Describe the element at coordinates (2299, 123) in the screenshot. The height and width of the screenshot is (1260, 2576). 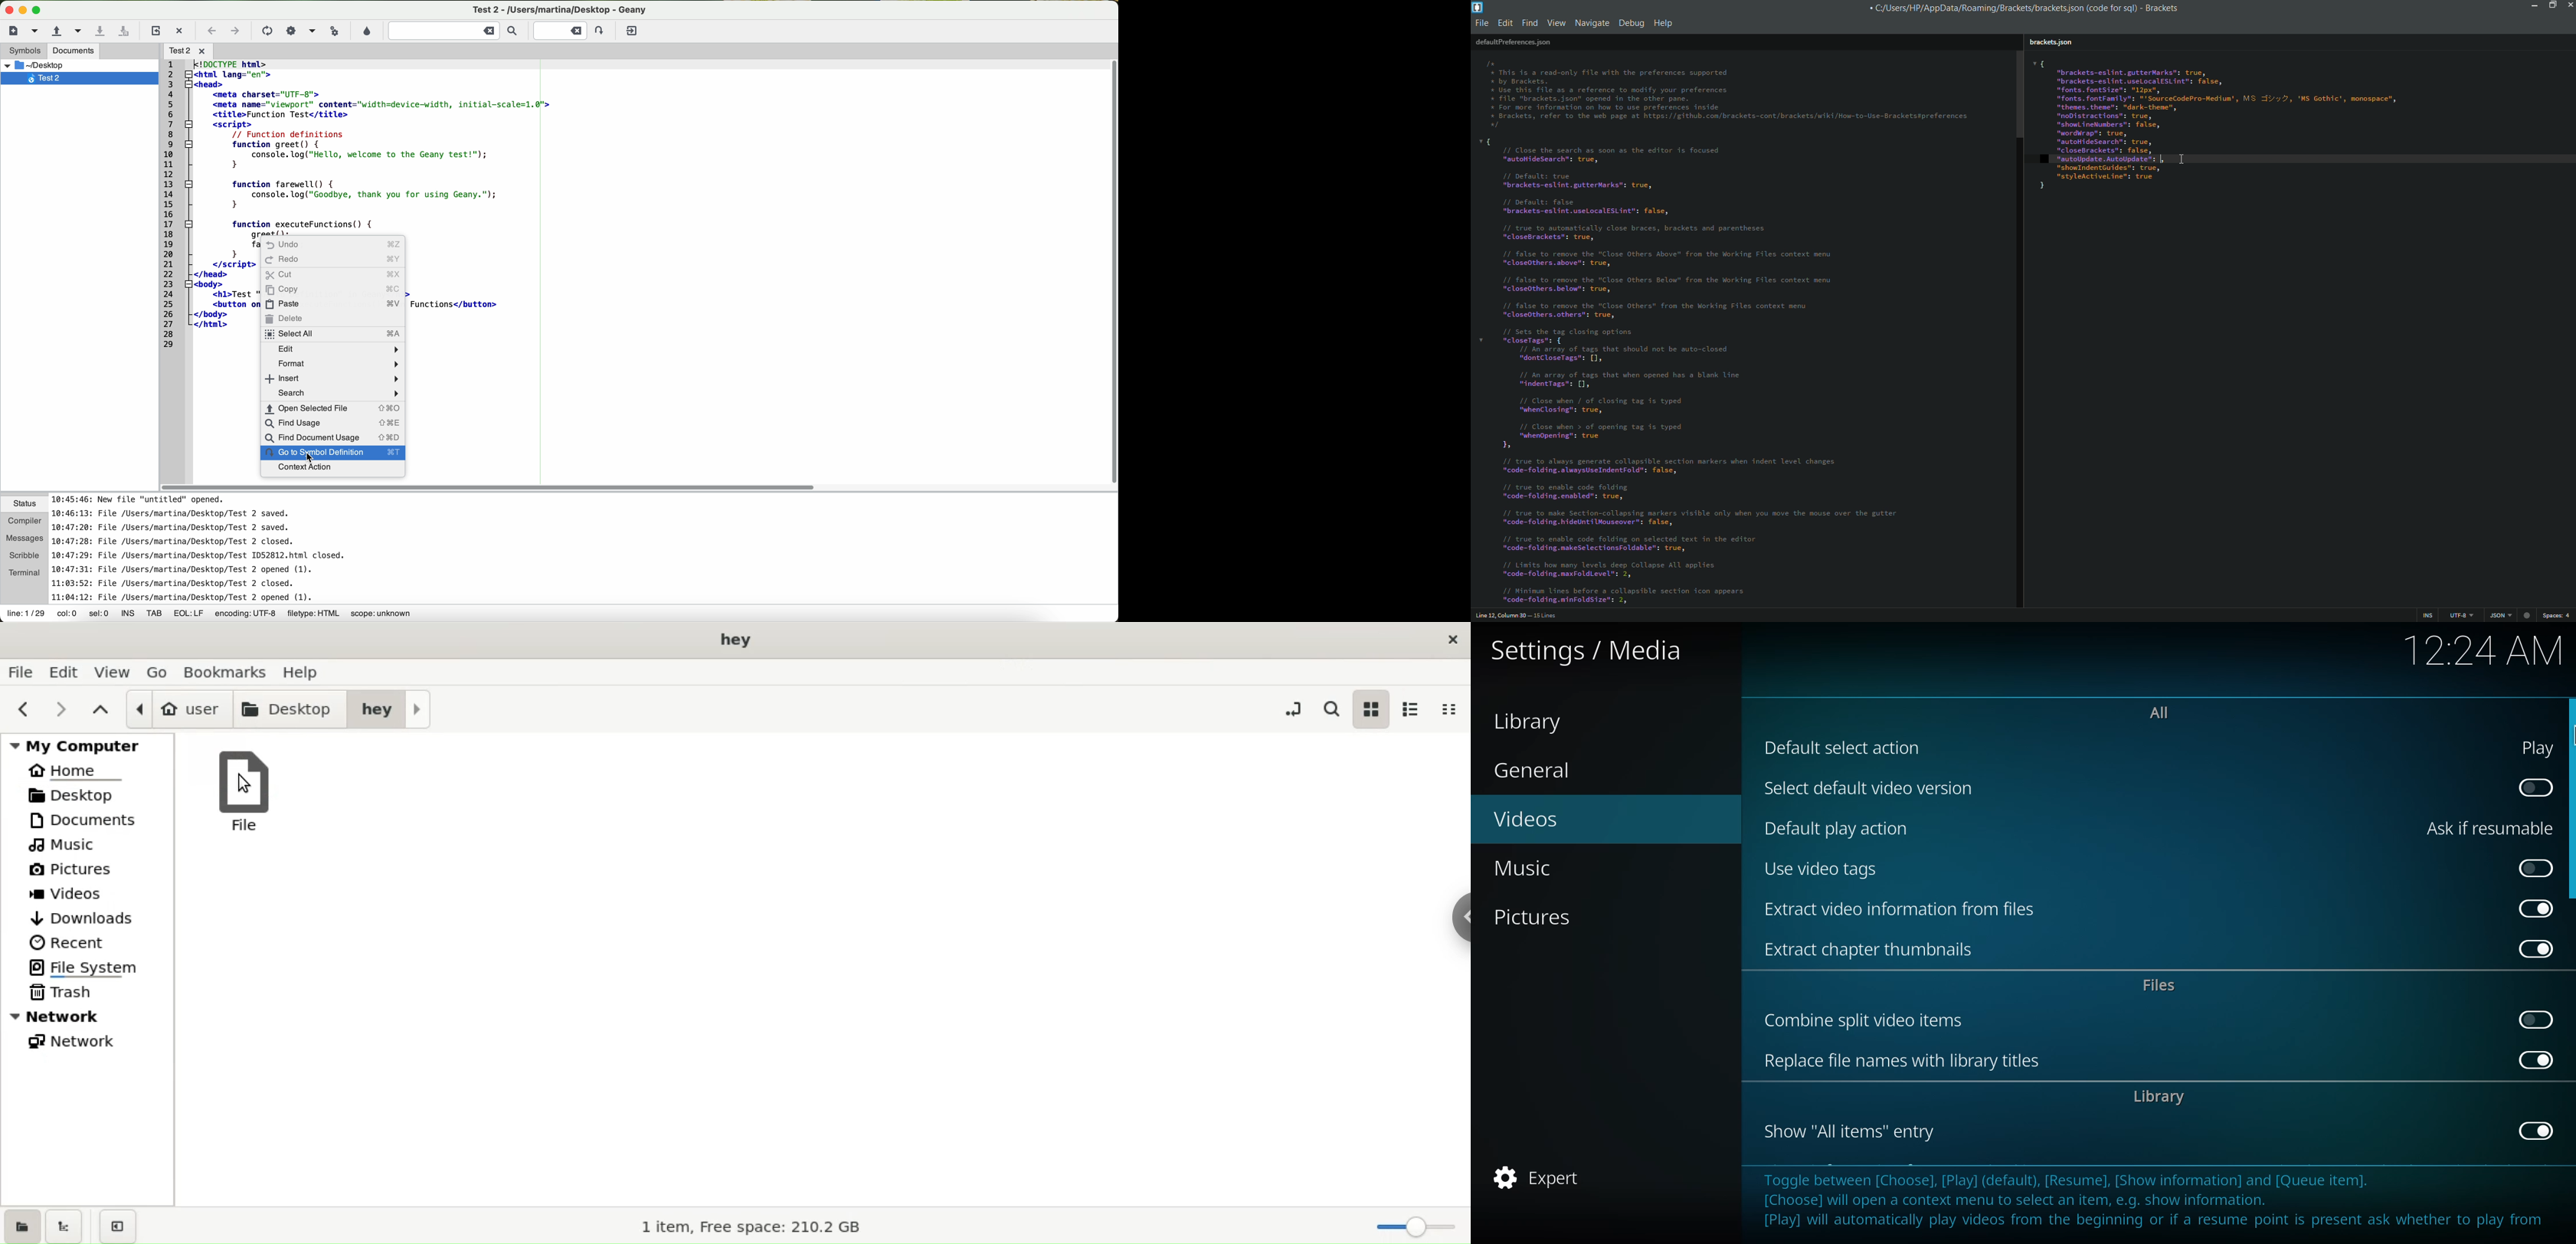
I see `{“brackets-eslint. gutterMarks": true,"brackets-eslint.useLocalESLint": false,“fonts. fontsize": "2px","fonts. fontFamily": "'SourceCodePro-Medium', MS =i/y 2, 'MS Gothic’, monospace",“themes. theme": "dark-thene",“noDistractions": true,“shoul inetumbers": false,“wordwrap": true,“autoitidesearch®; true,"closeBrackets": false,“autoUpdate. AutoUpdate": falsd]“showlndentGuides": true,“styleActiveline"s true}` at that location.